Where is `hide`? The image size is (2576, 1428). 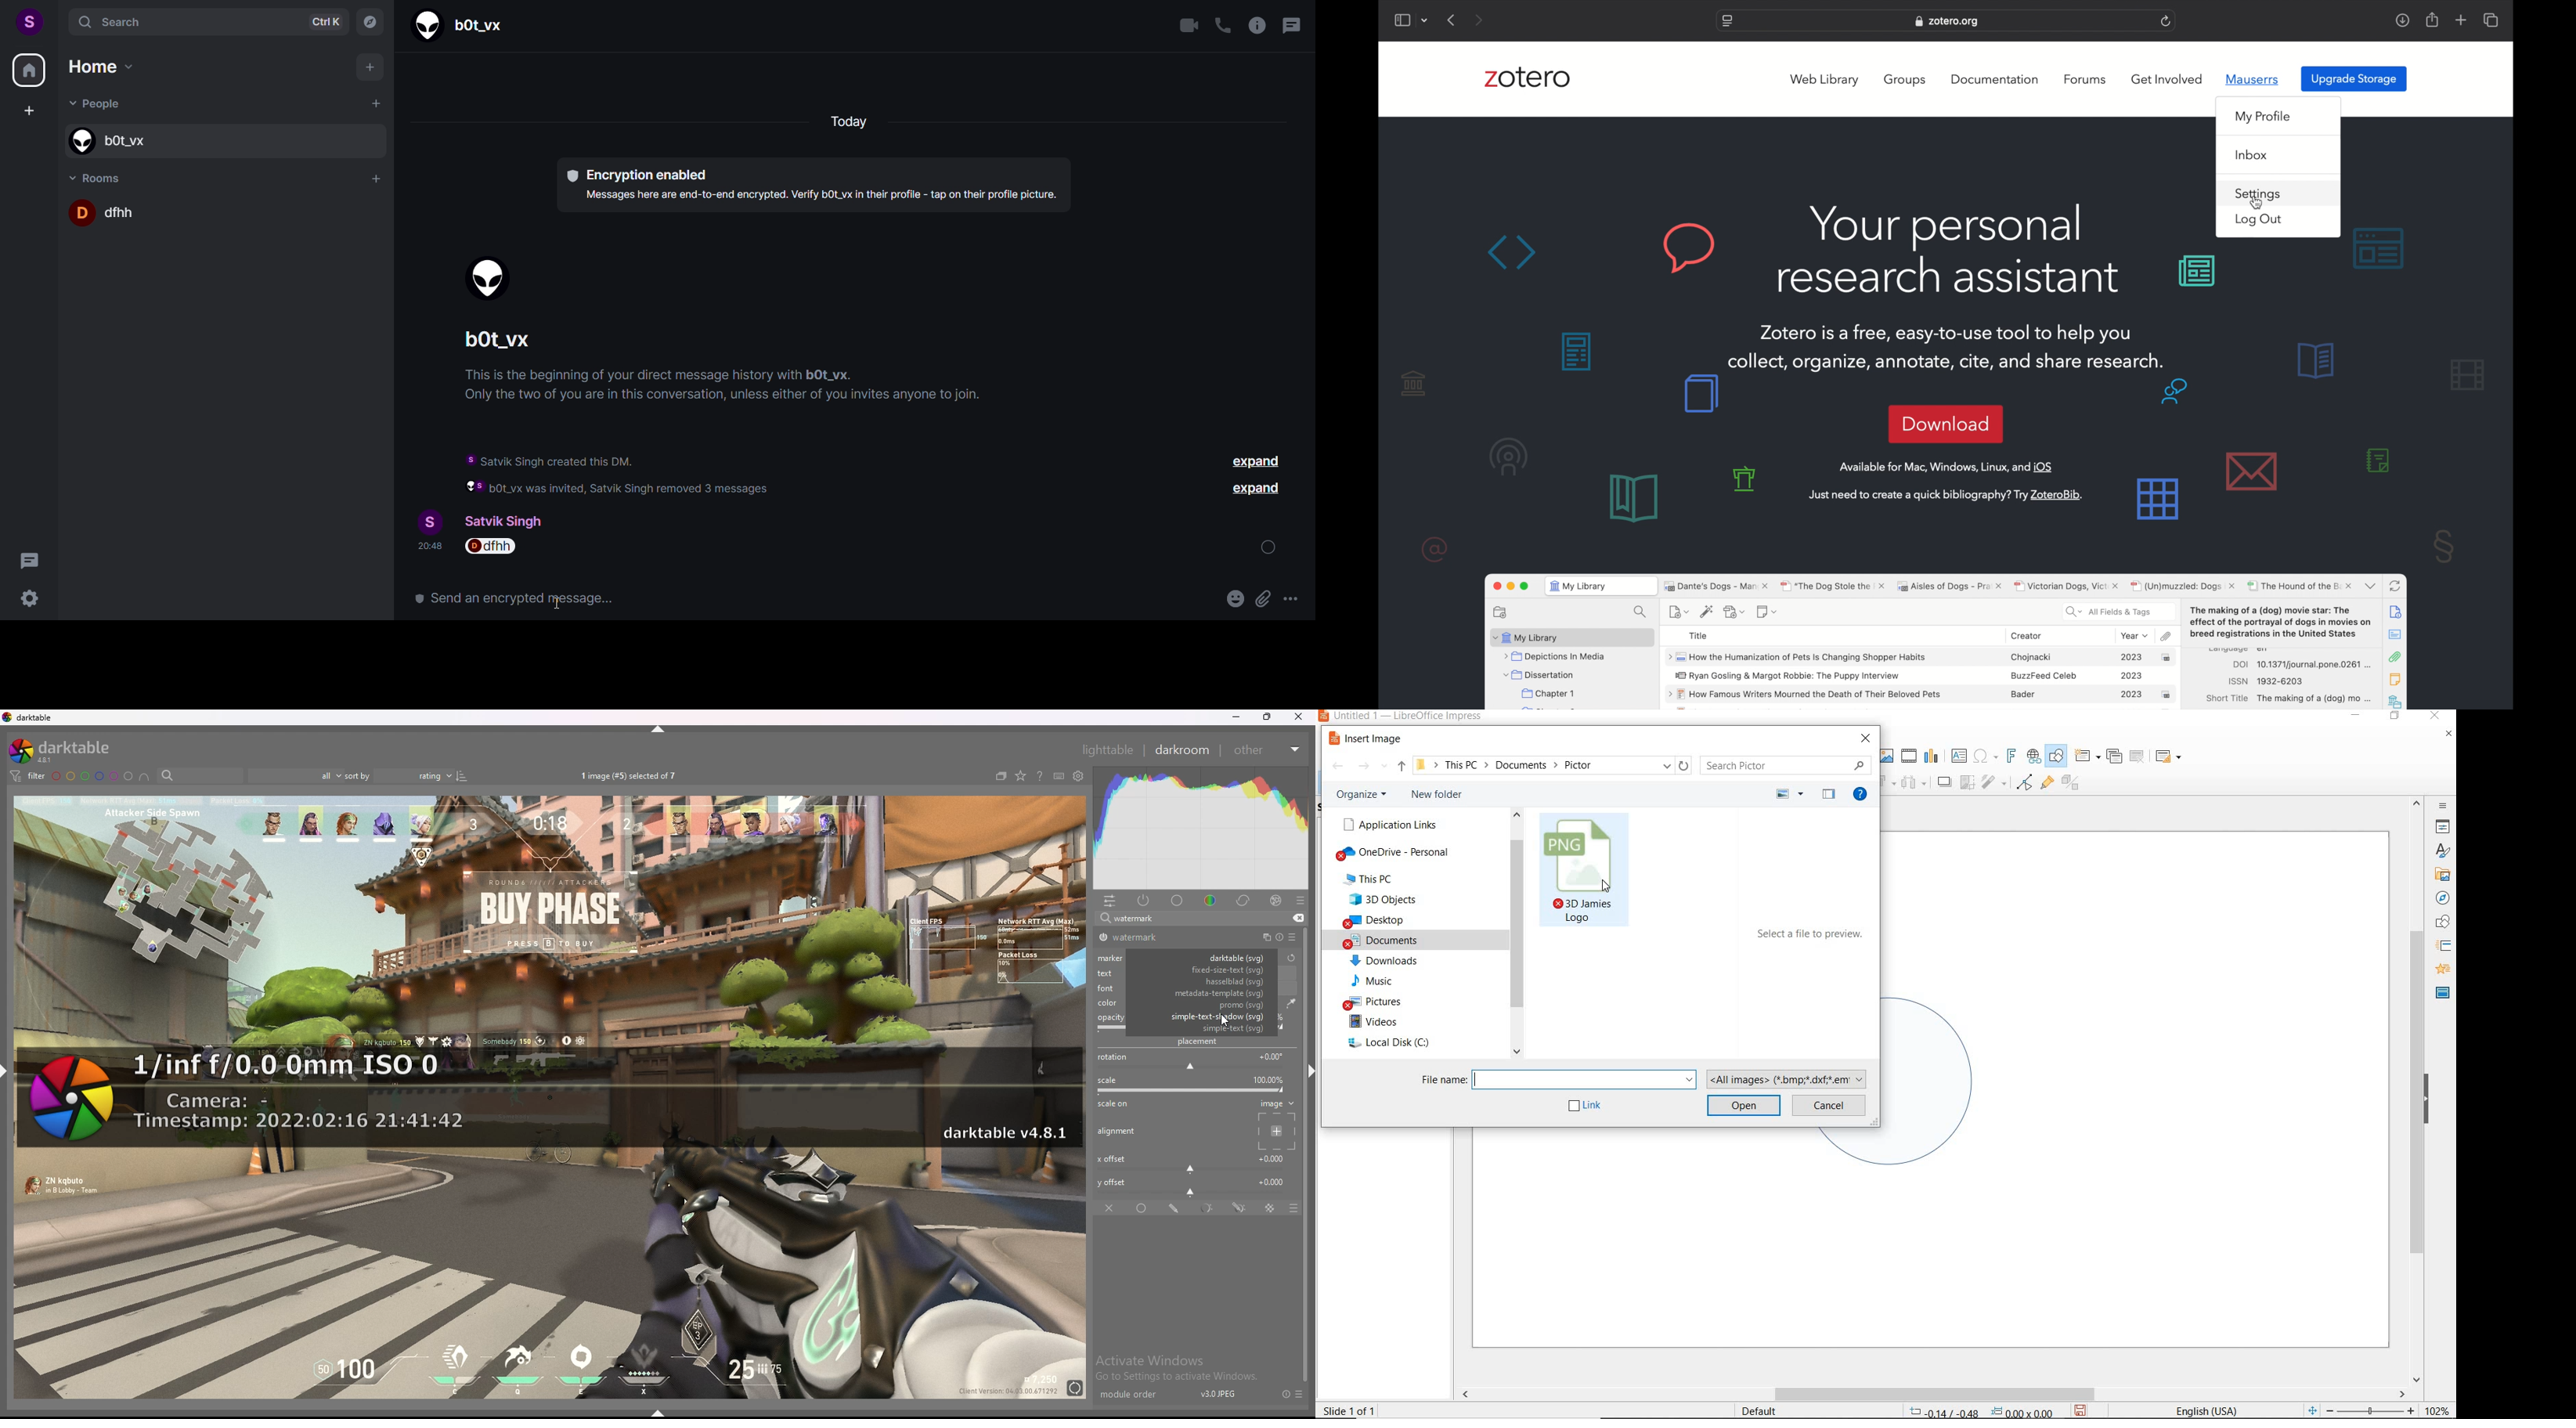
hide is located at coordinates (660, 729).